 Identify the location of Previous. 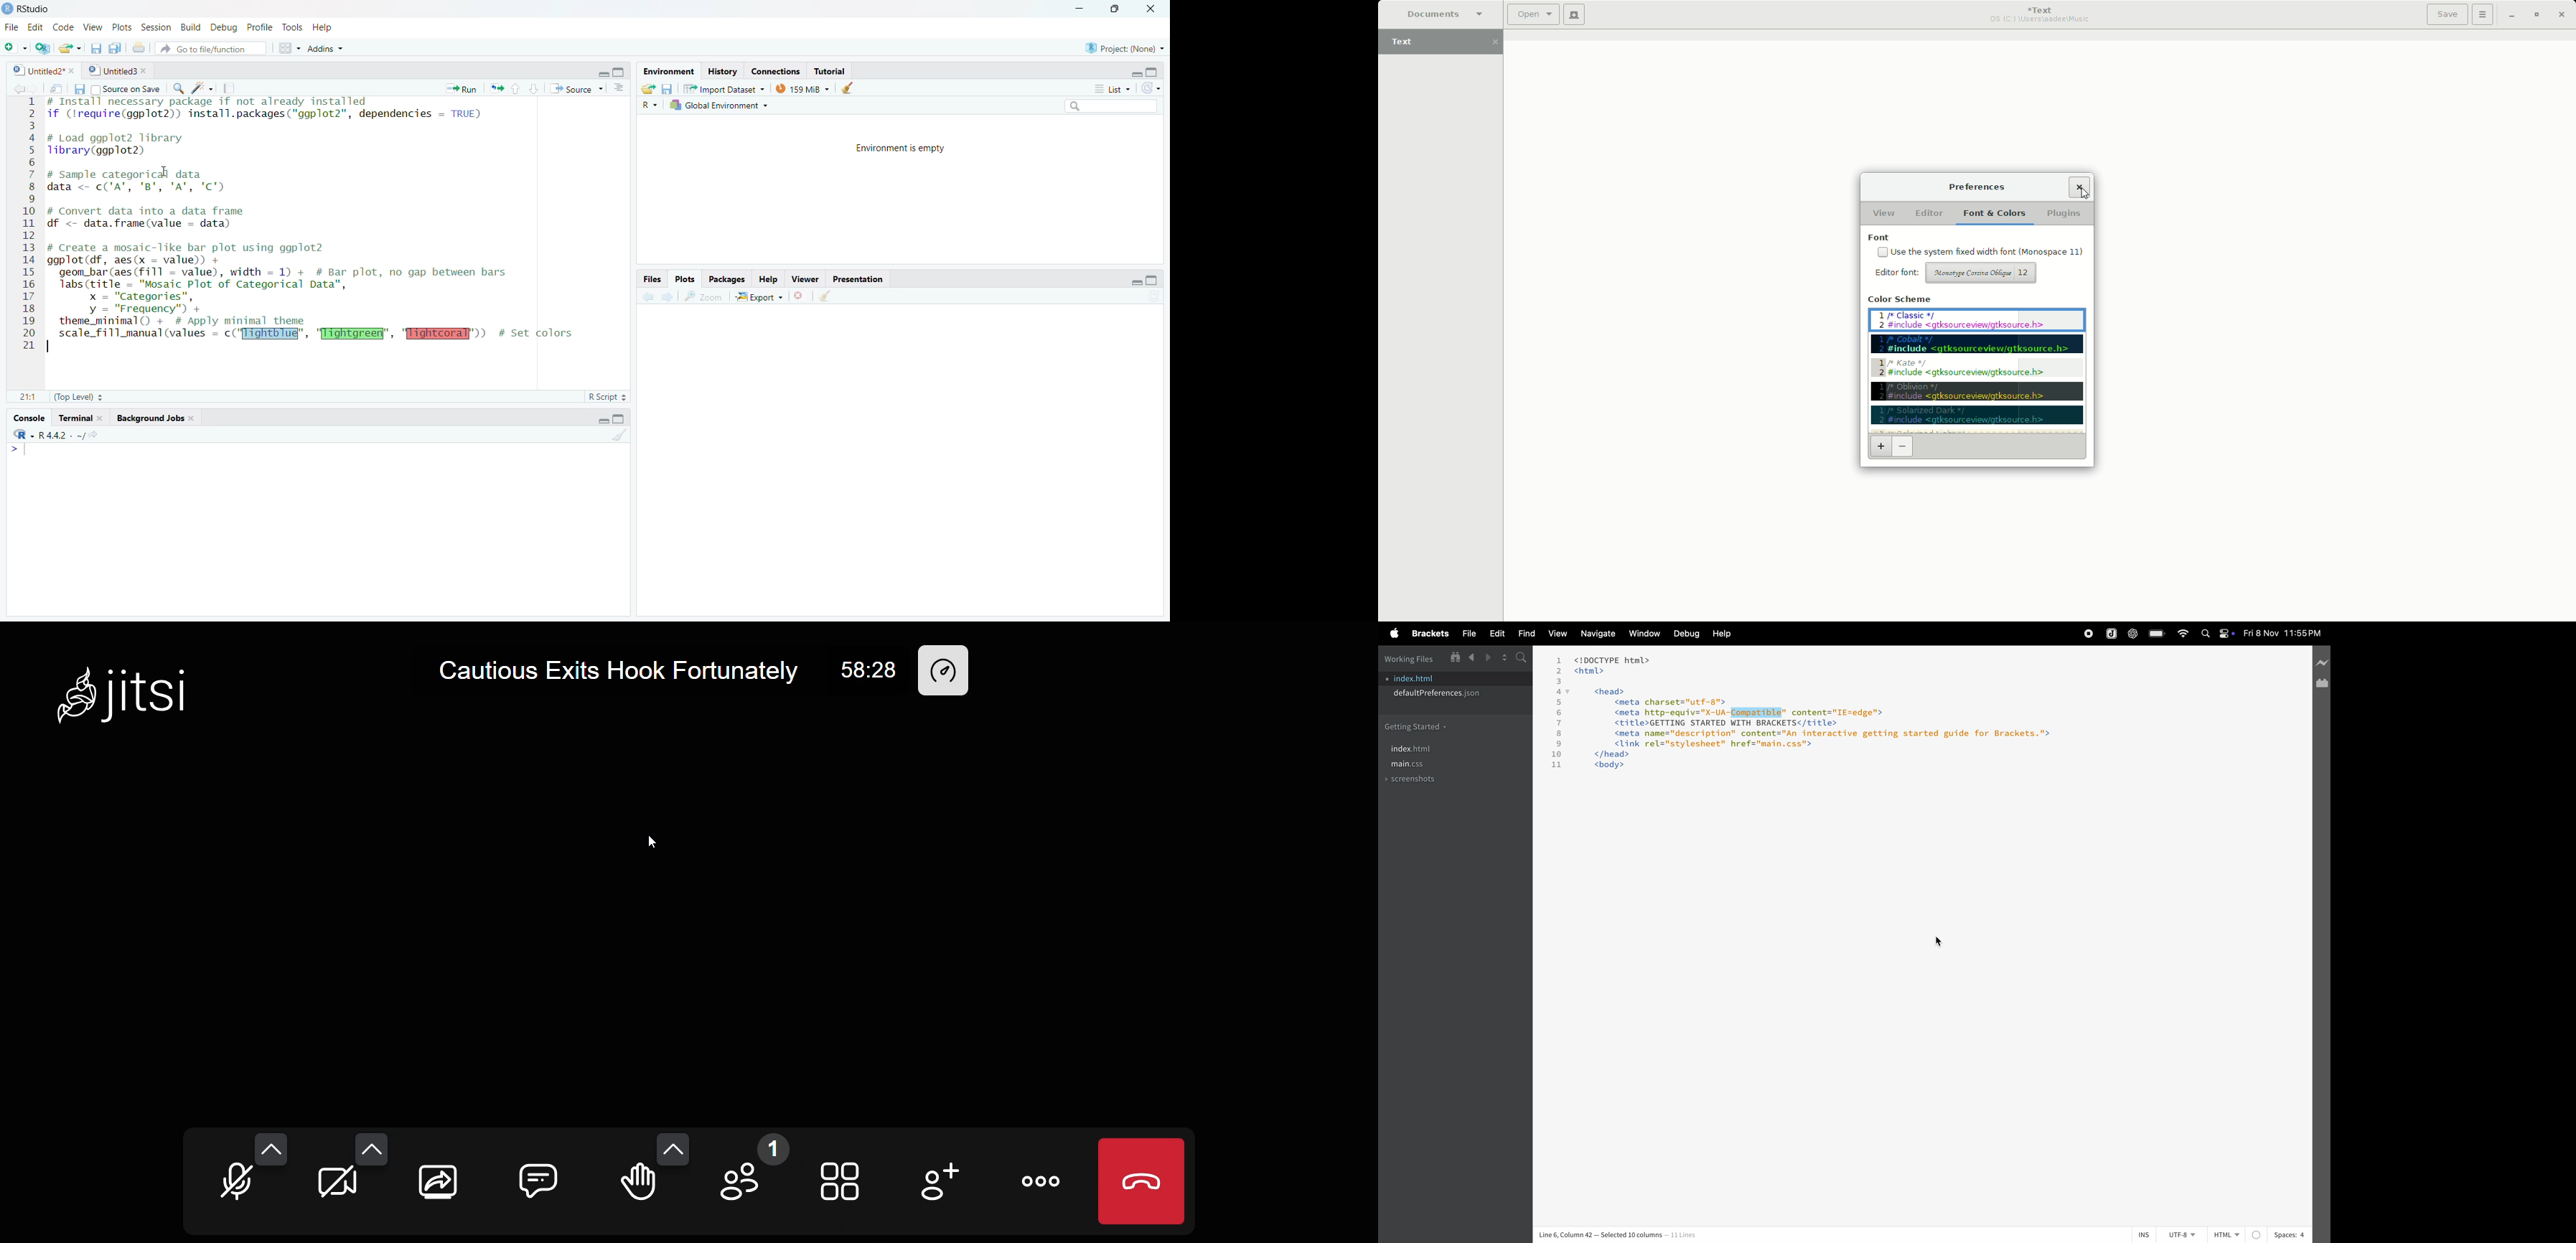
(16, 89).